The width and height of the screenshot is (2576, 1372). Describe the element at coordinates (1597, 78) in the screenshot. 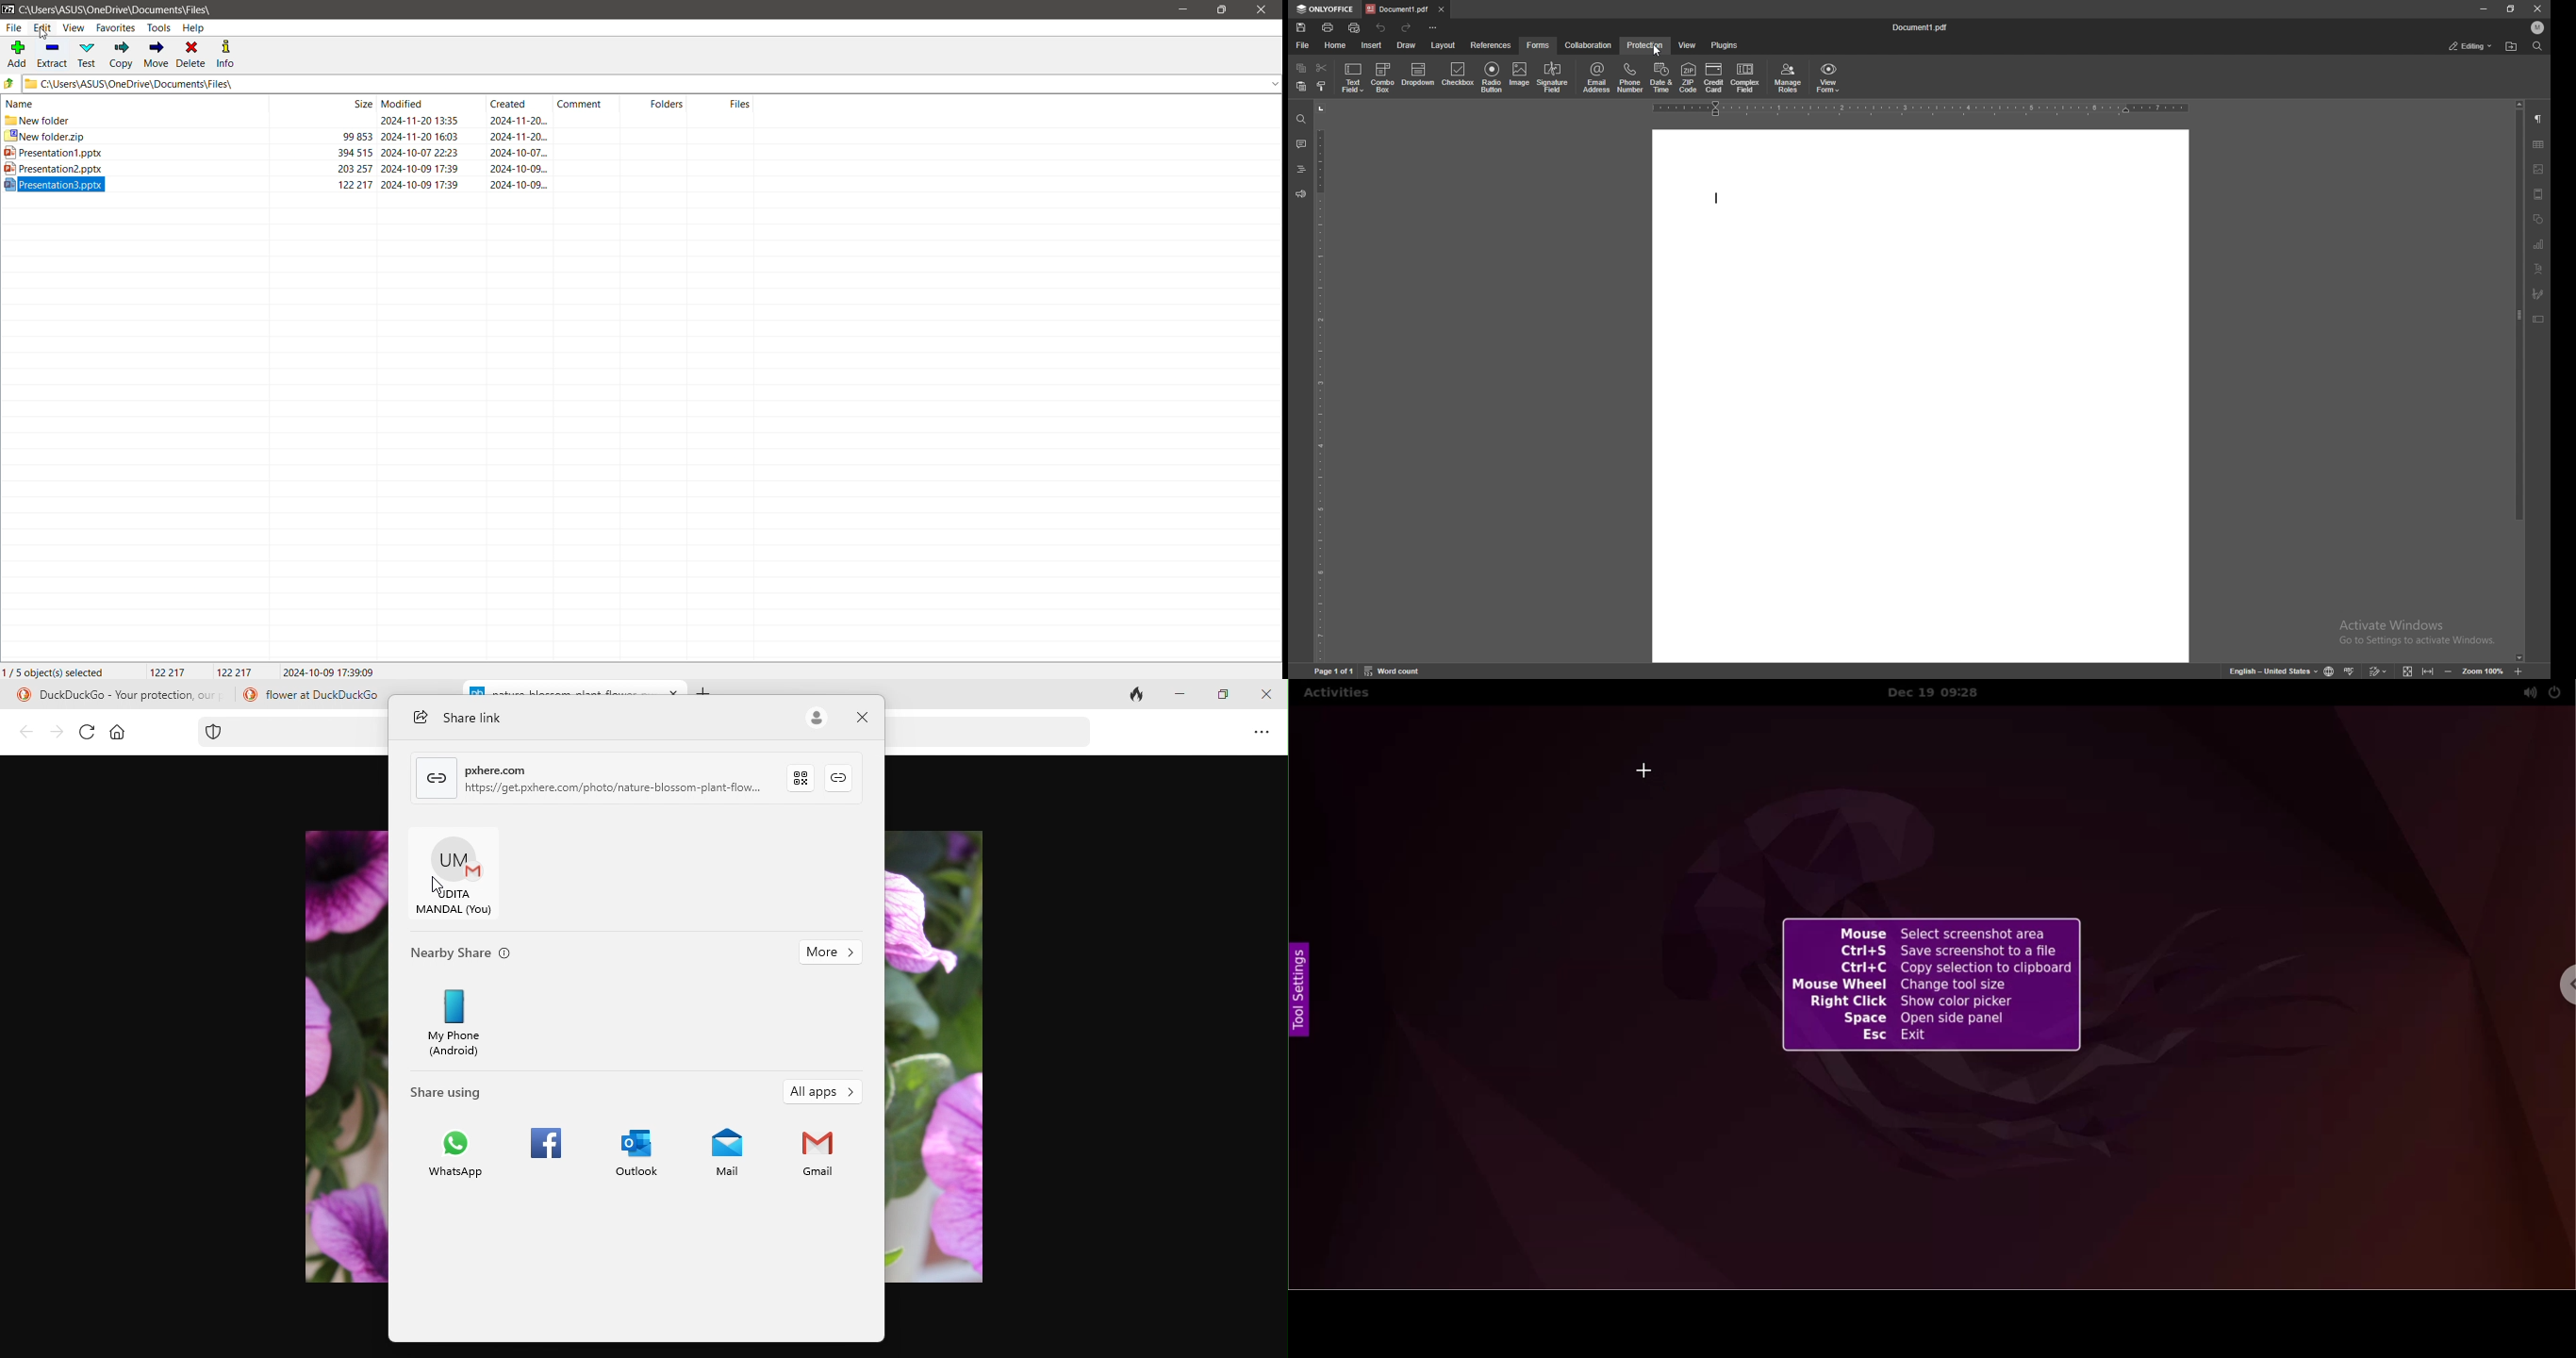

I see `email address` at that location.